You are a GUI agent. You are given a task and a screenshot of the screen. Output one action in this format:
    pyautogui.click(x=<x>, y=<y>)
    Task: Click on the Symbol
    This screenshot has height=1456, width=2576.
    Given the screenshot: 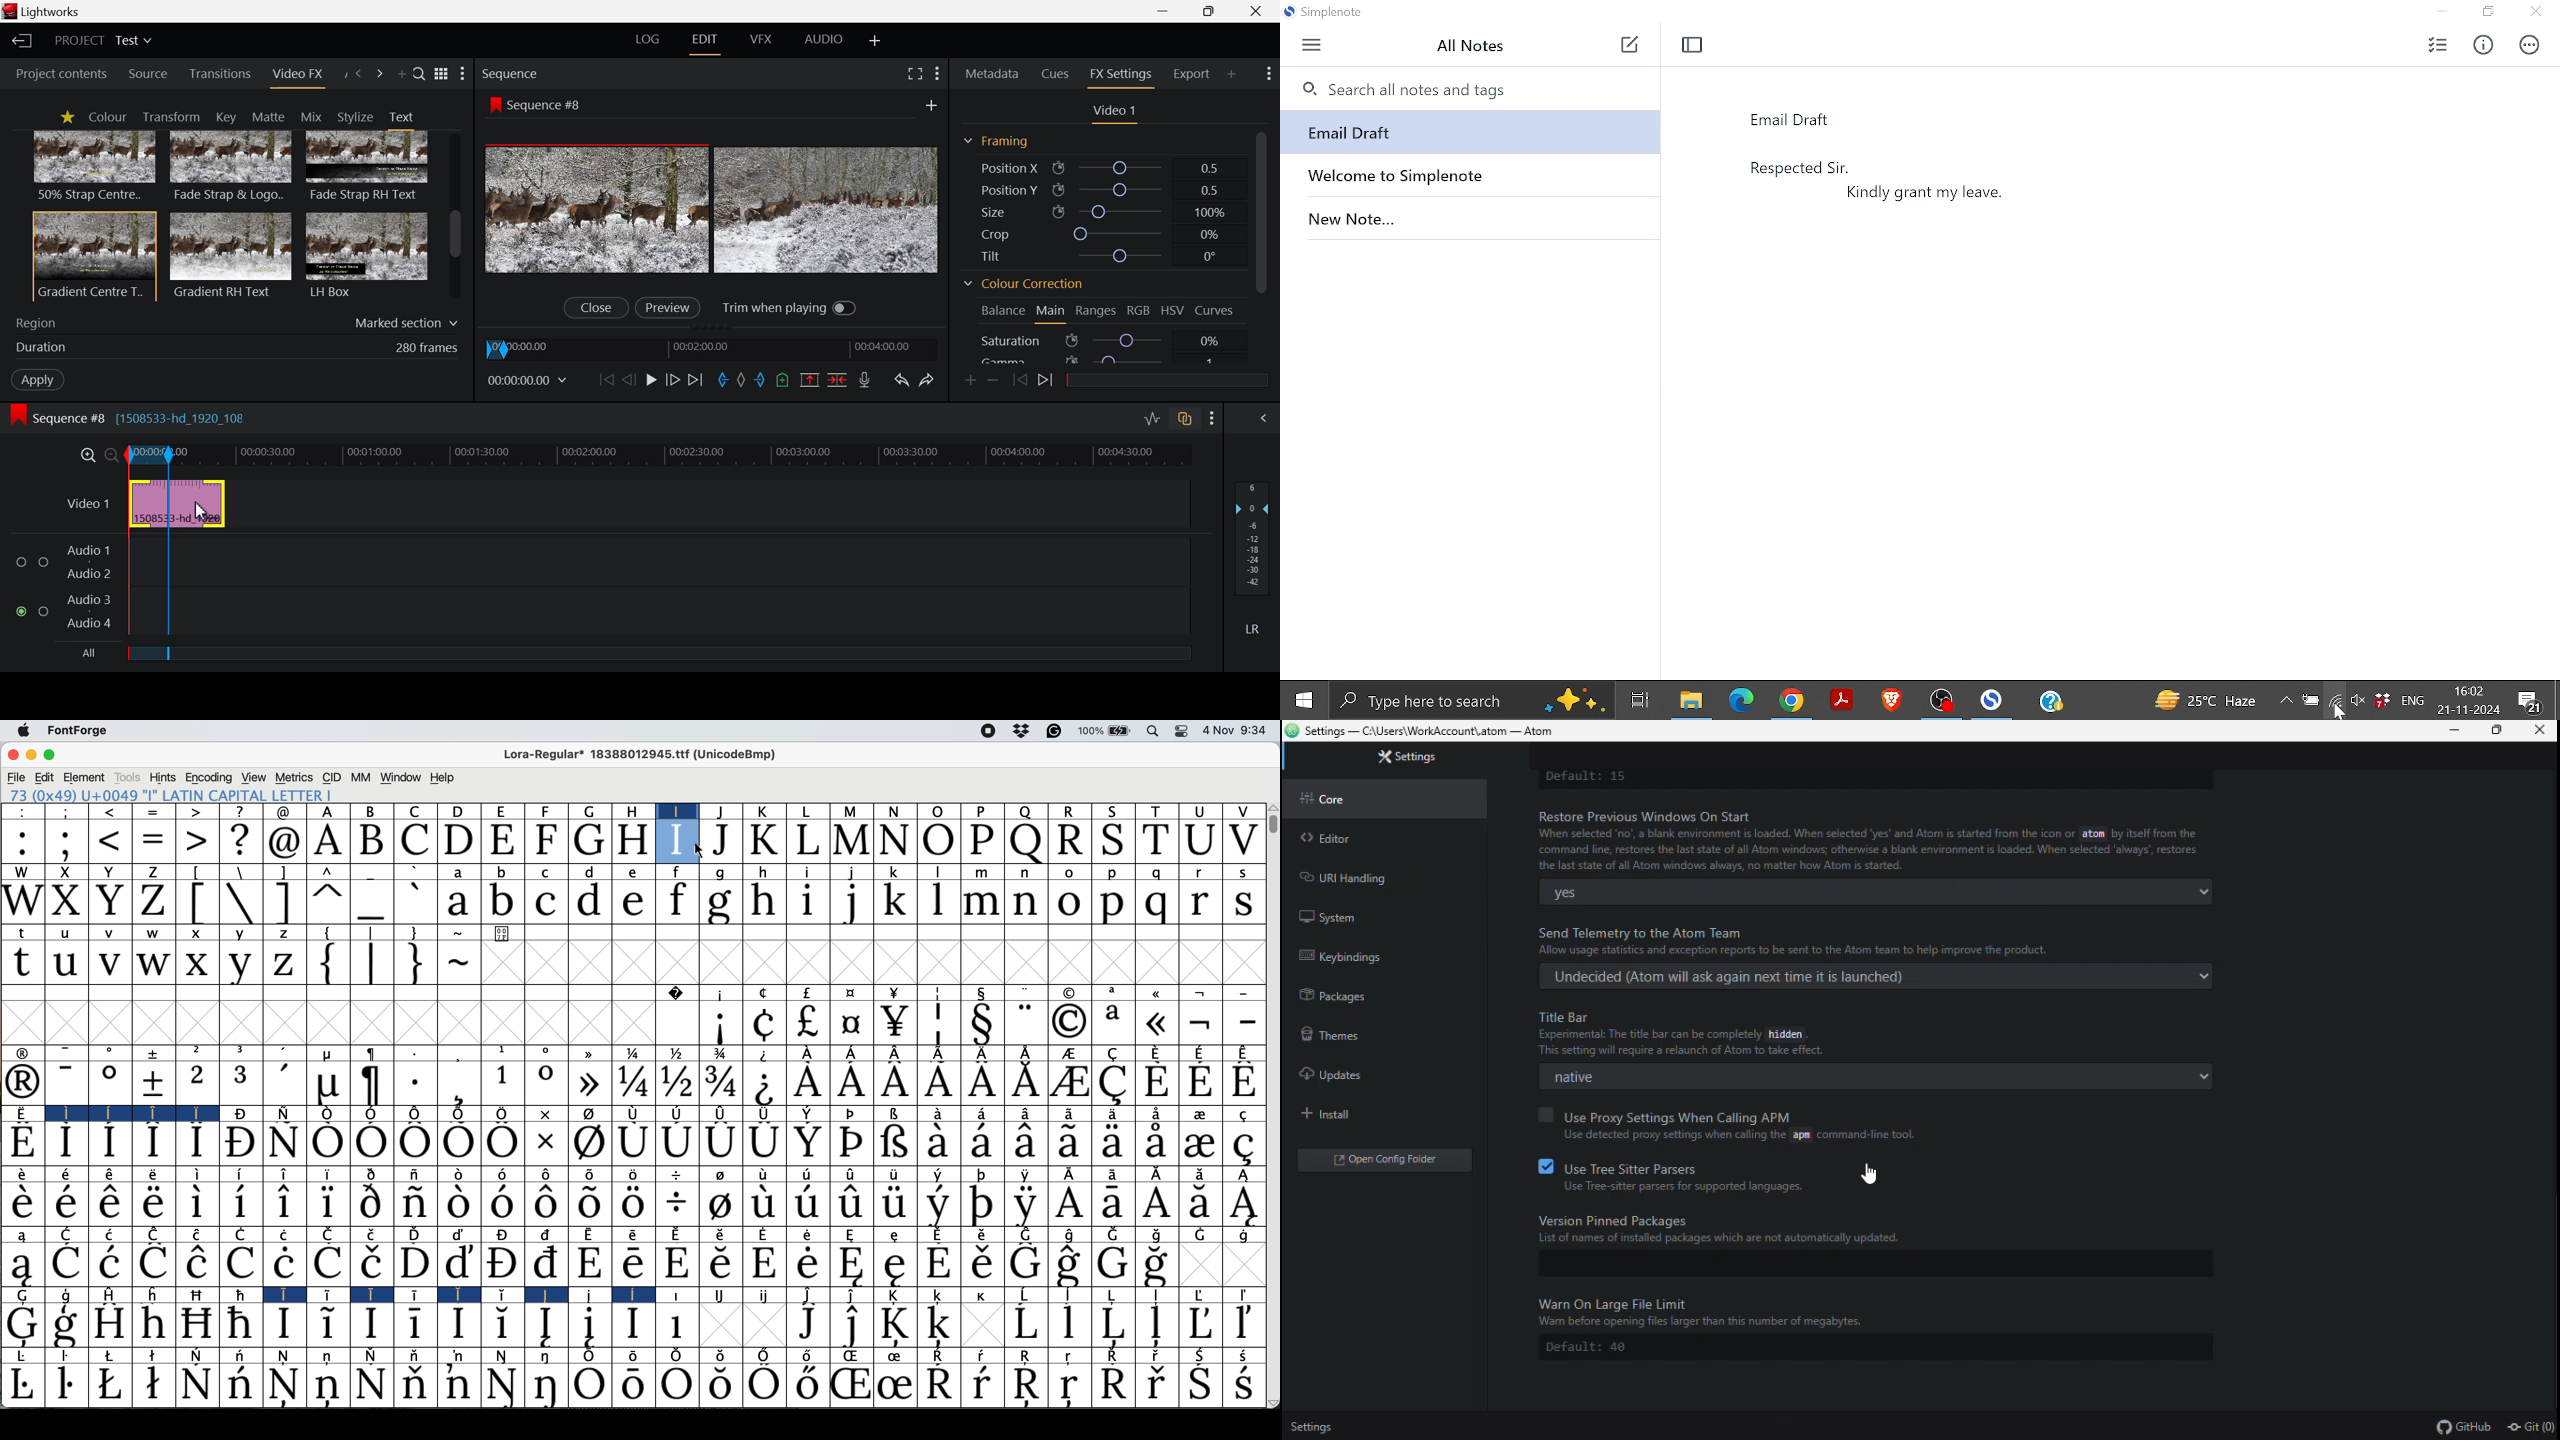 What is the action you would take?
    pyautogui.click(x=765, y=1204)
    